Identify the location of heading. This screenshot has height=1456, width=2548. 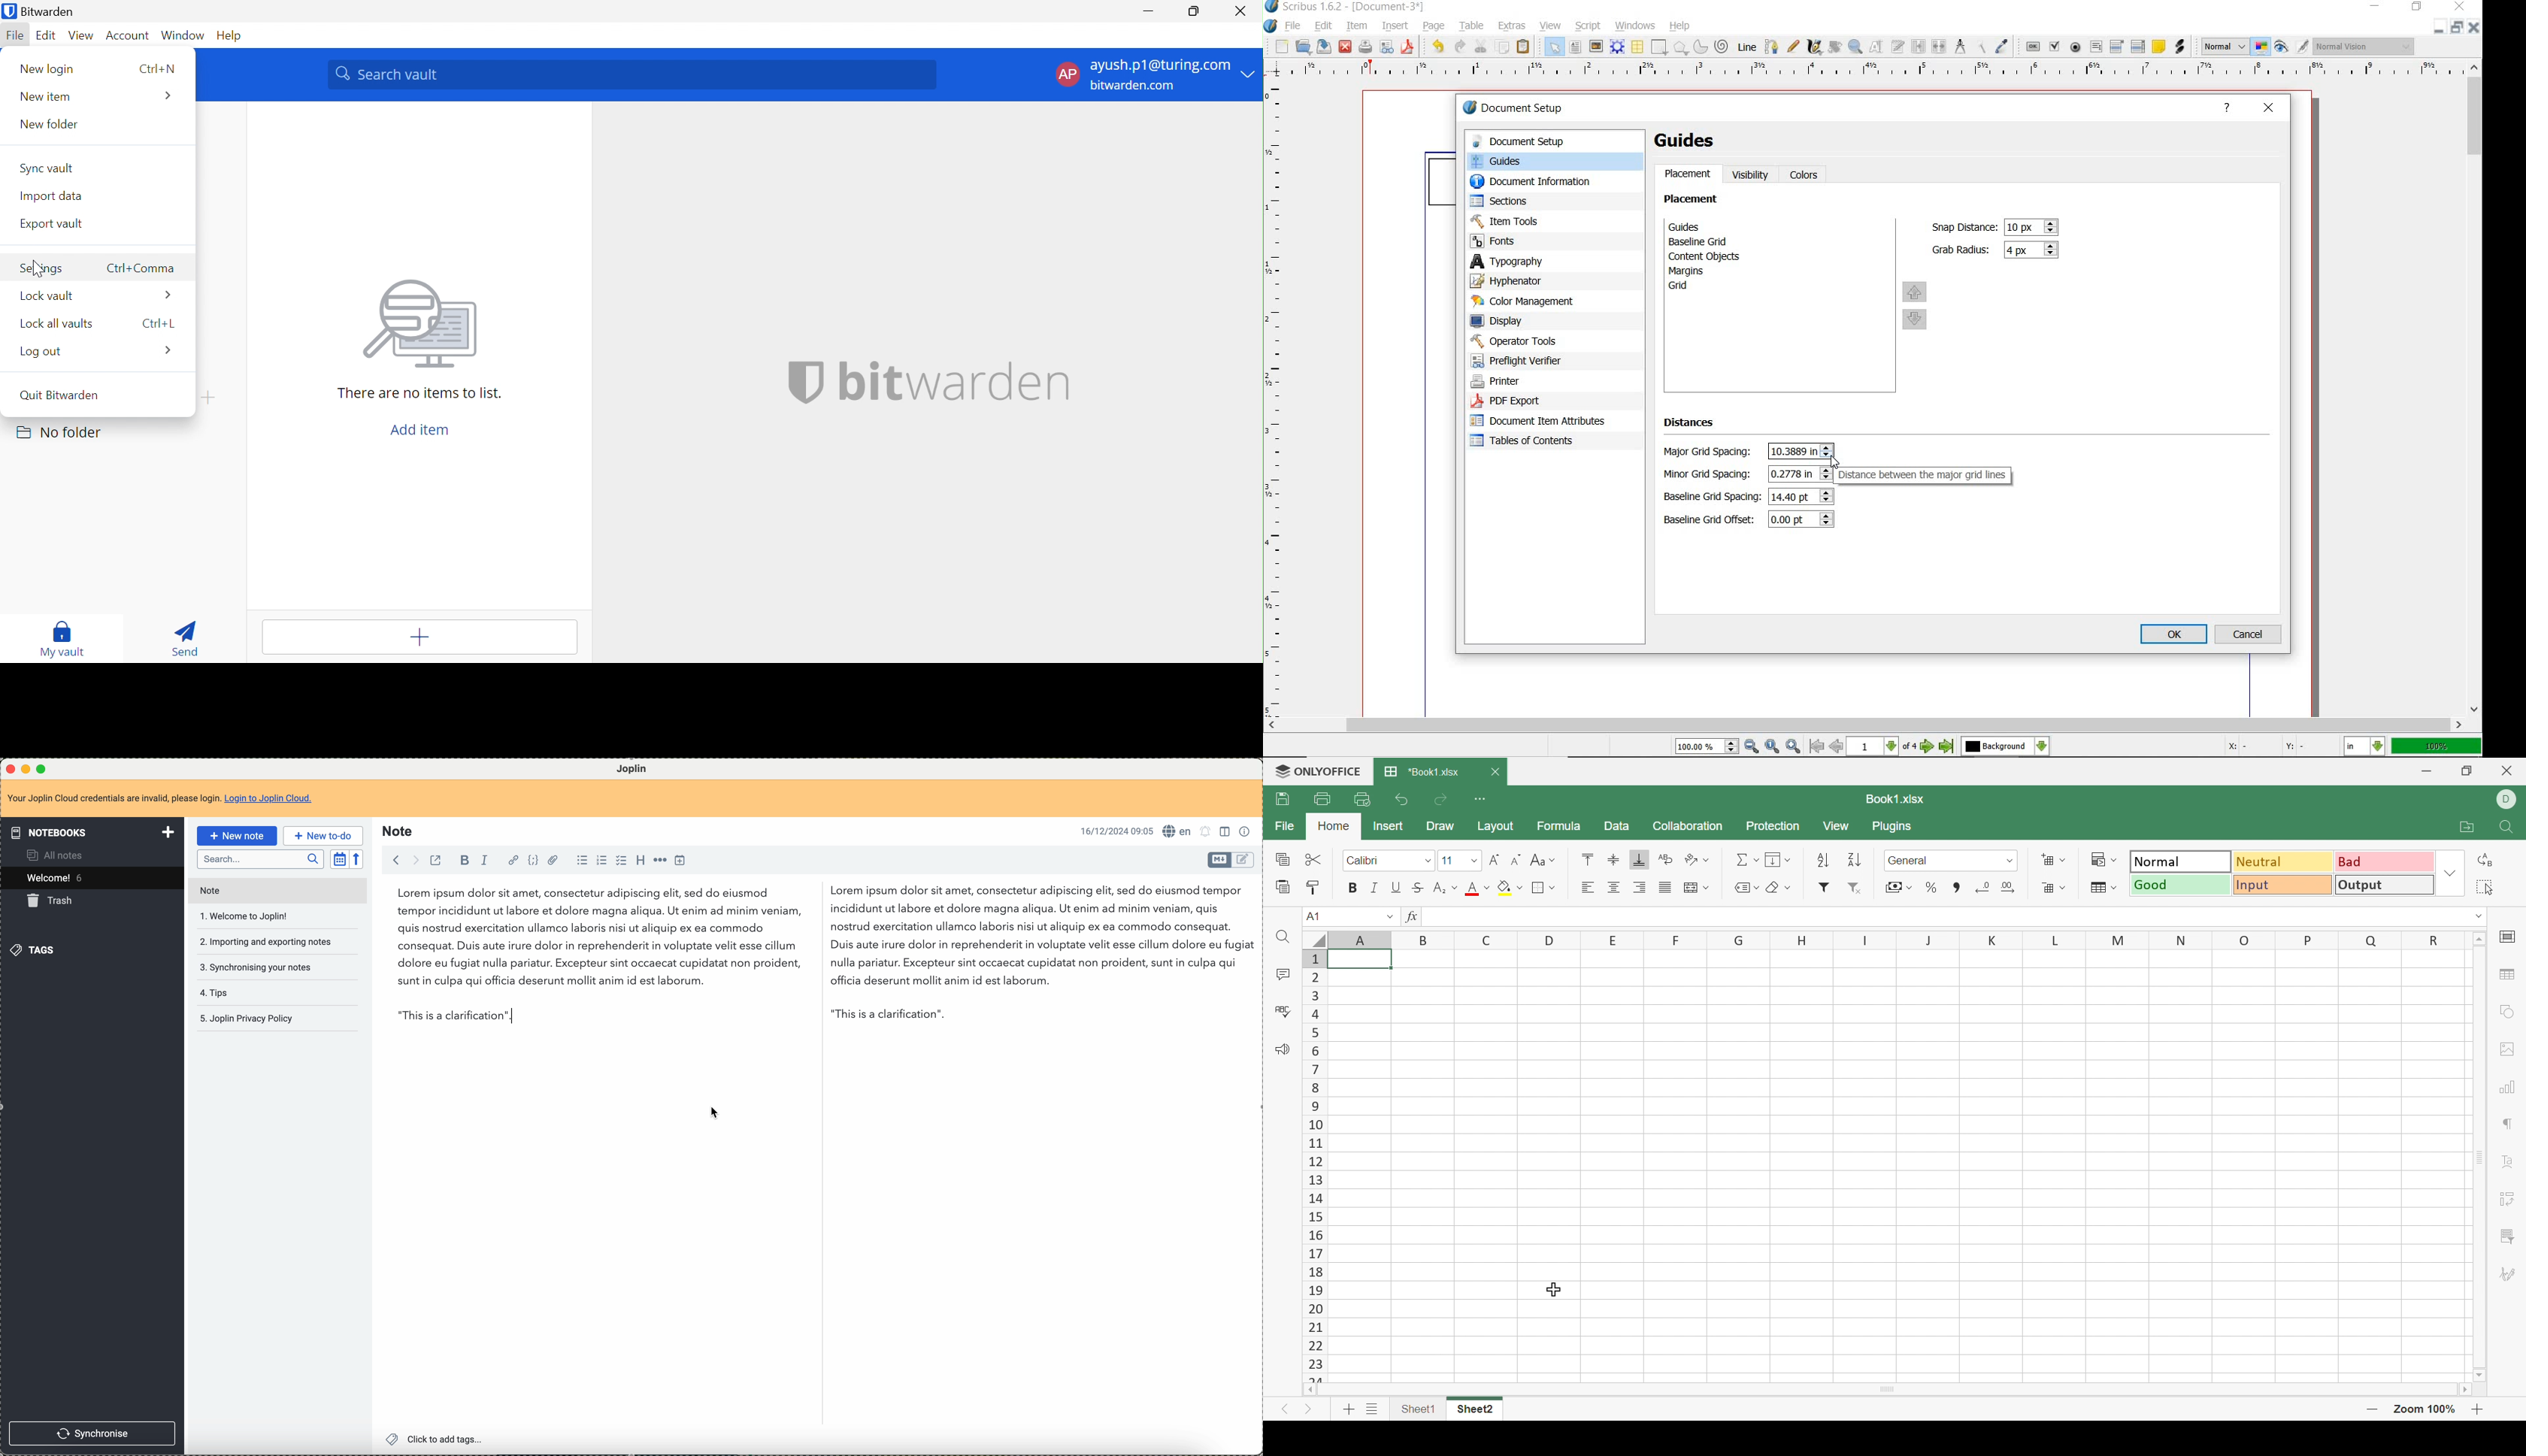
(640, 861).